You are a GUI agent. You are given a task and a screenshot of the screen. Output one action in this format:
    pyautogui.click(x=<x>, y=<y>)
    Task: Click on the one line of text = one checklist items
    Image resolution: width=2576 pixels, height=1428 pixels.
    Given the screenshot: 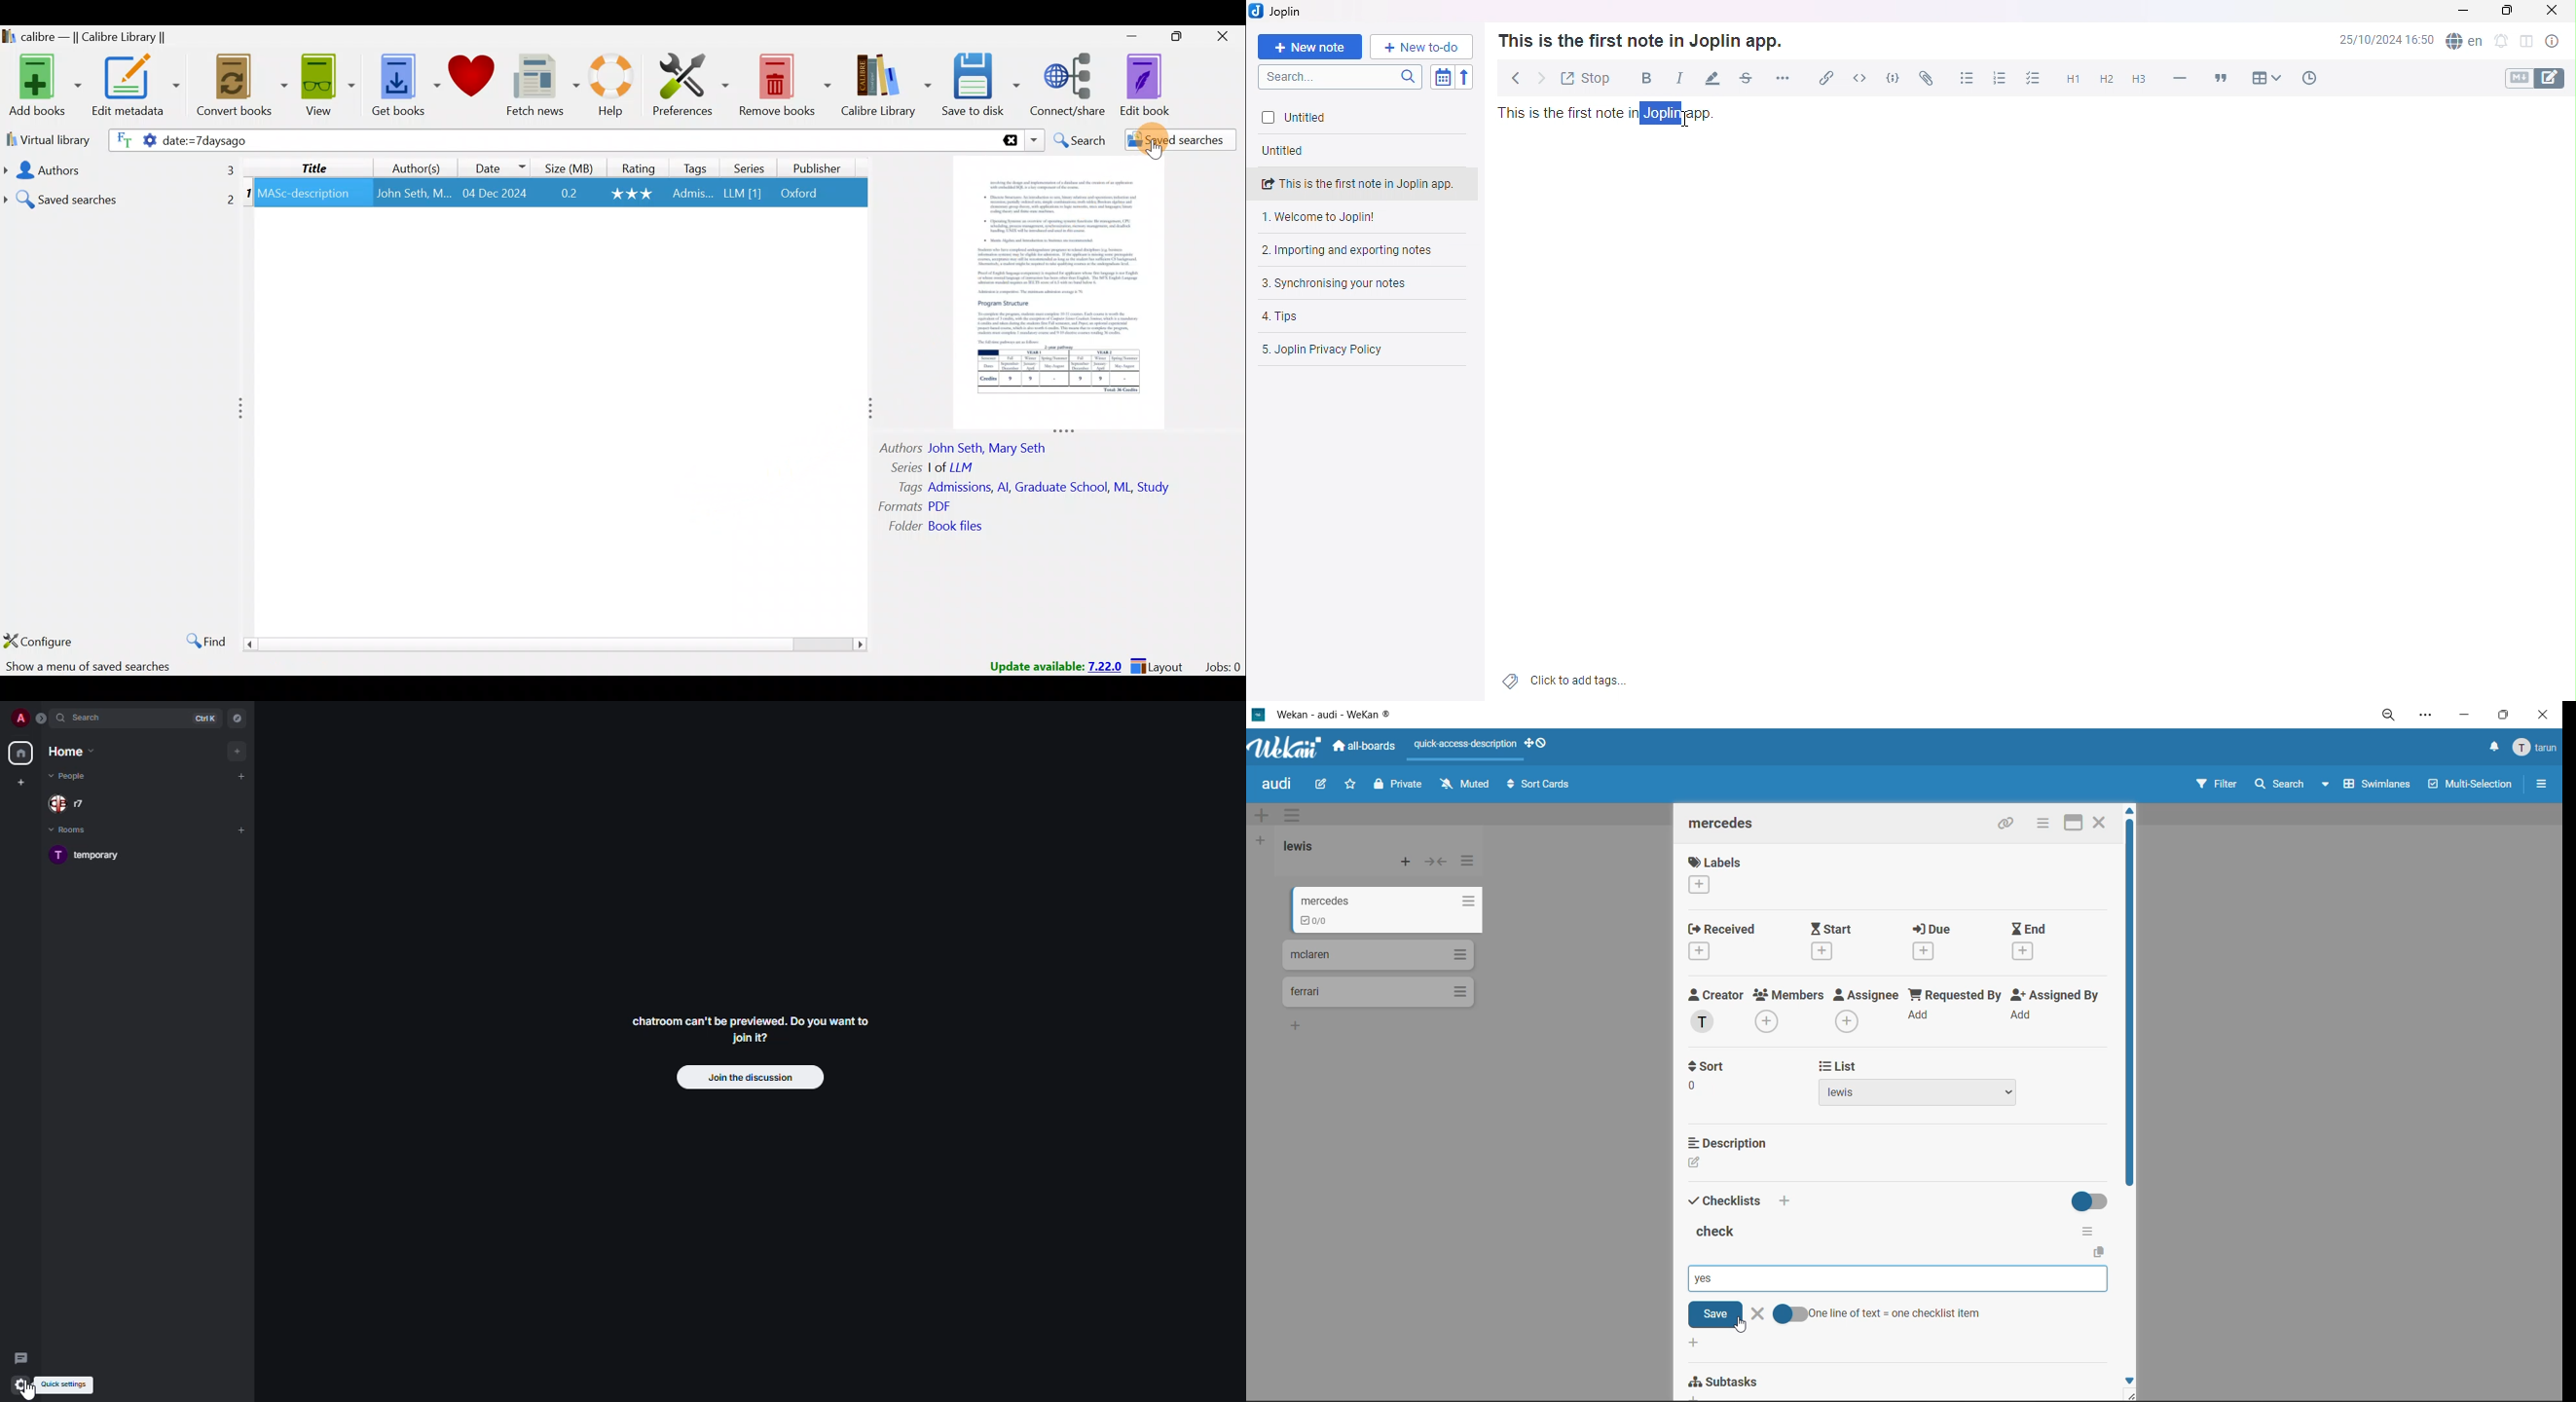 What is the action you would take?
    pyautogui.click(x=1883, y=1314)
    